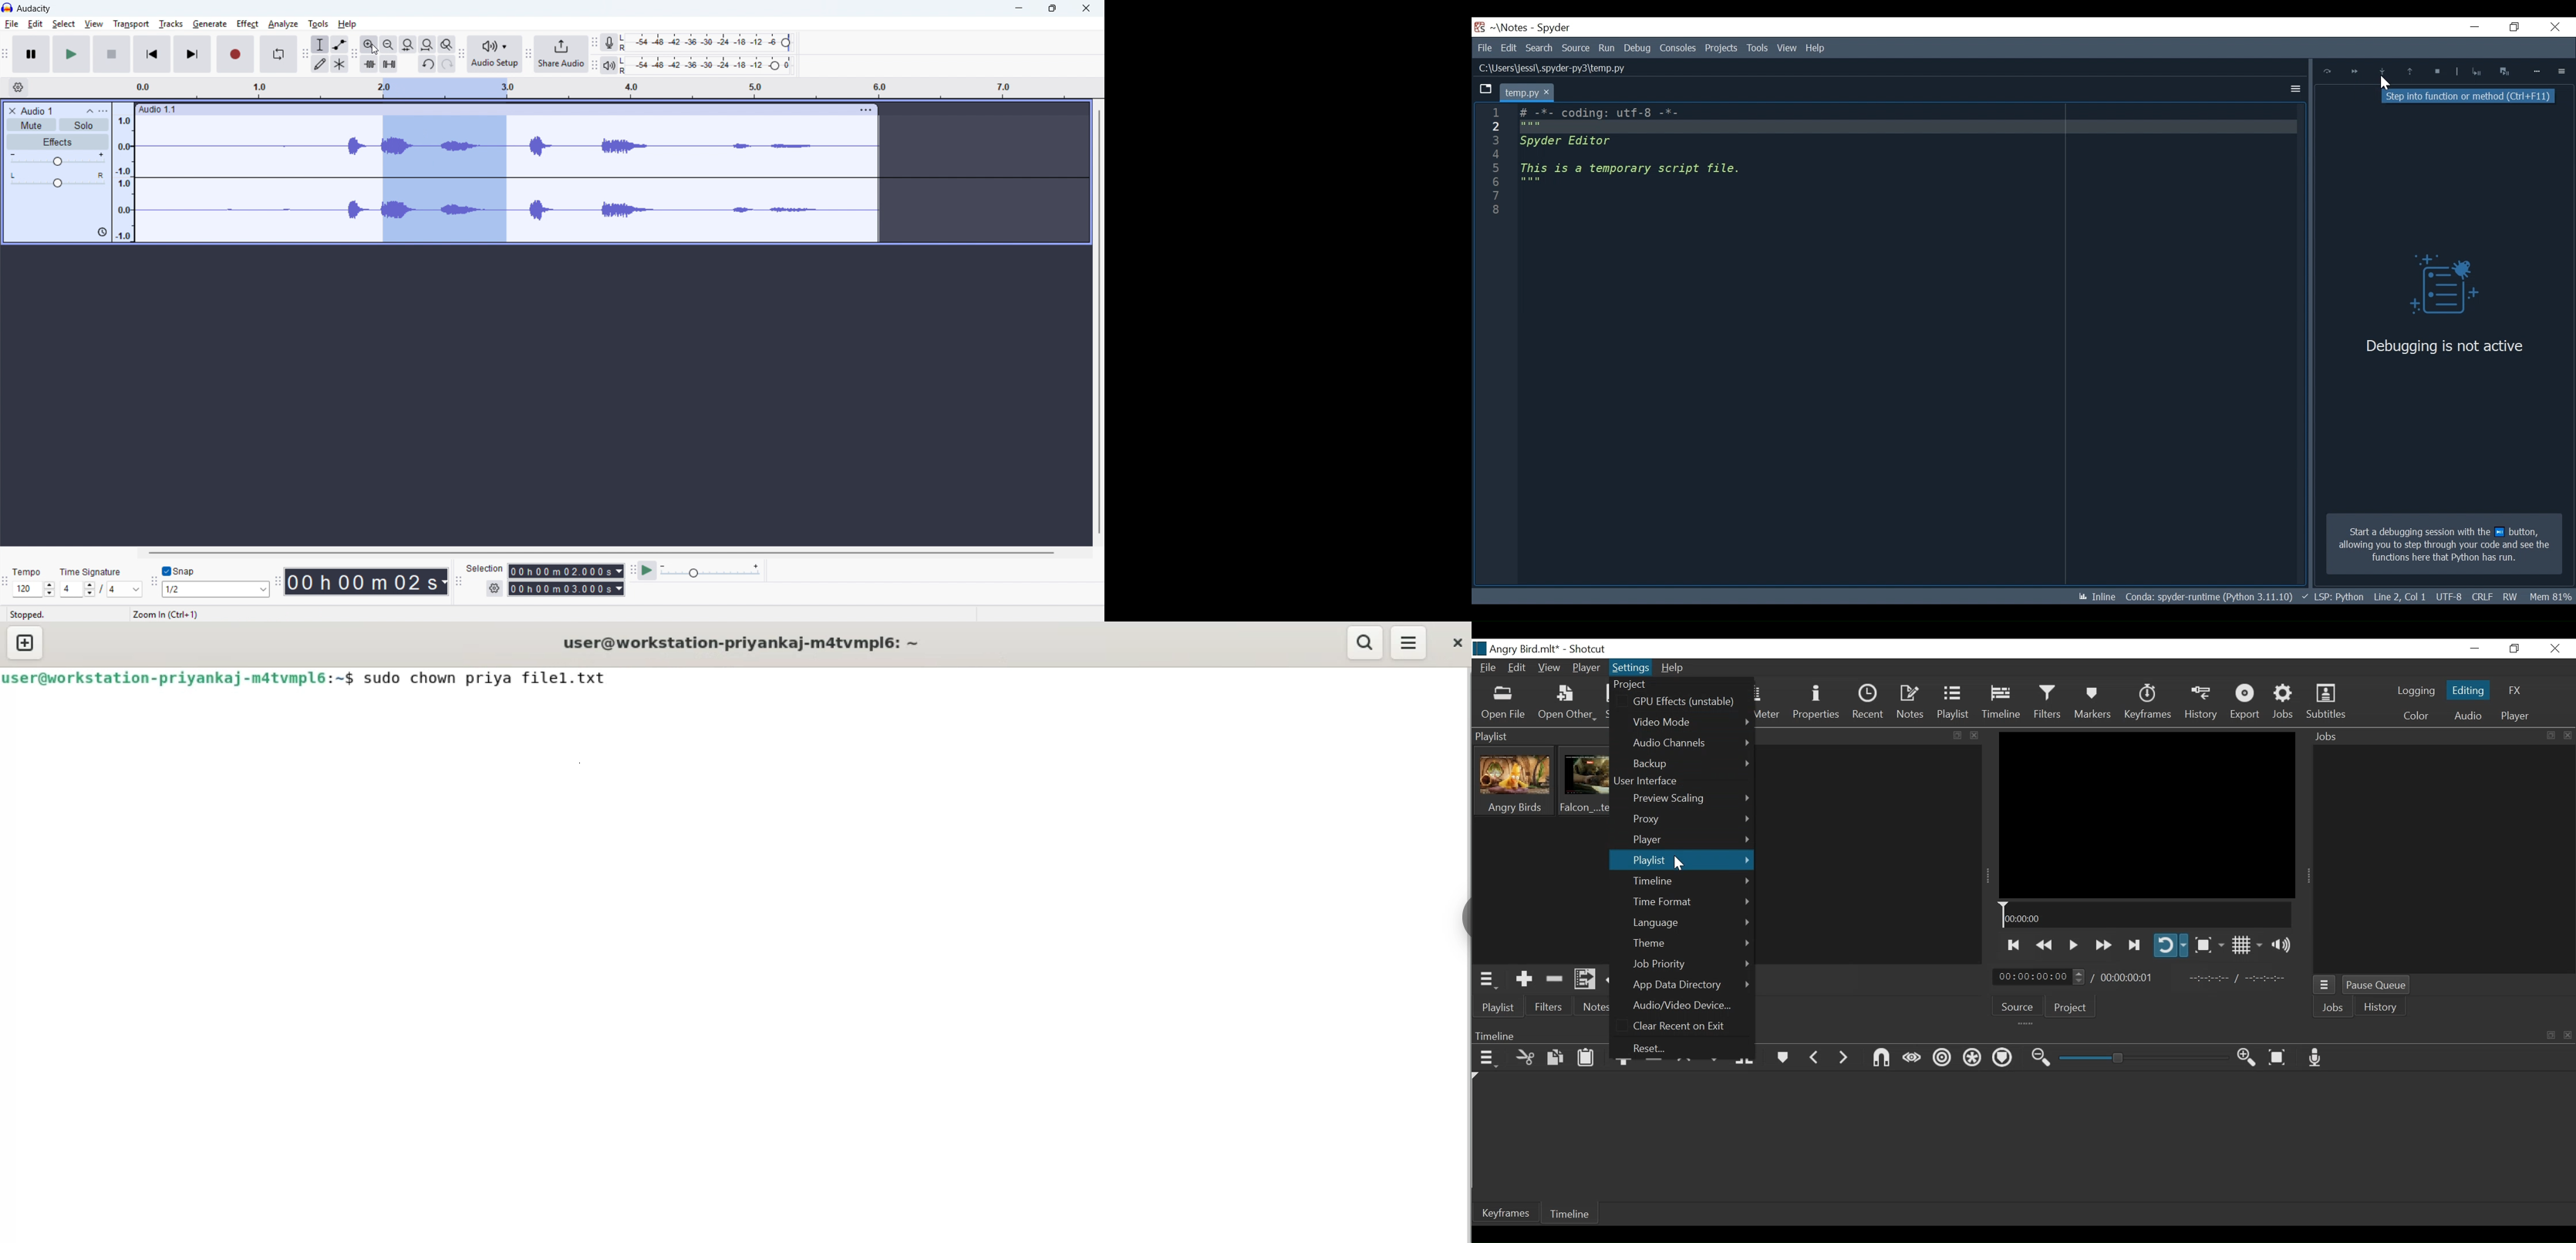  I want to click on Color, so click(2417, 716).